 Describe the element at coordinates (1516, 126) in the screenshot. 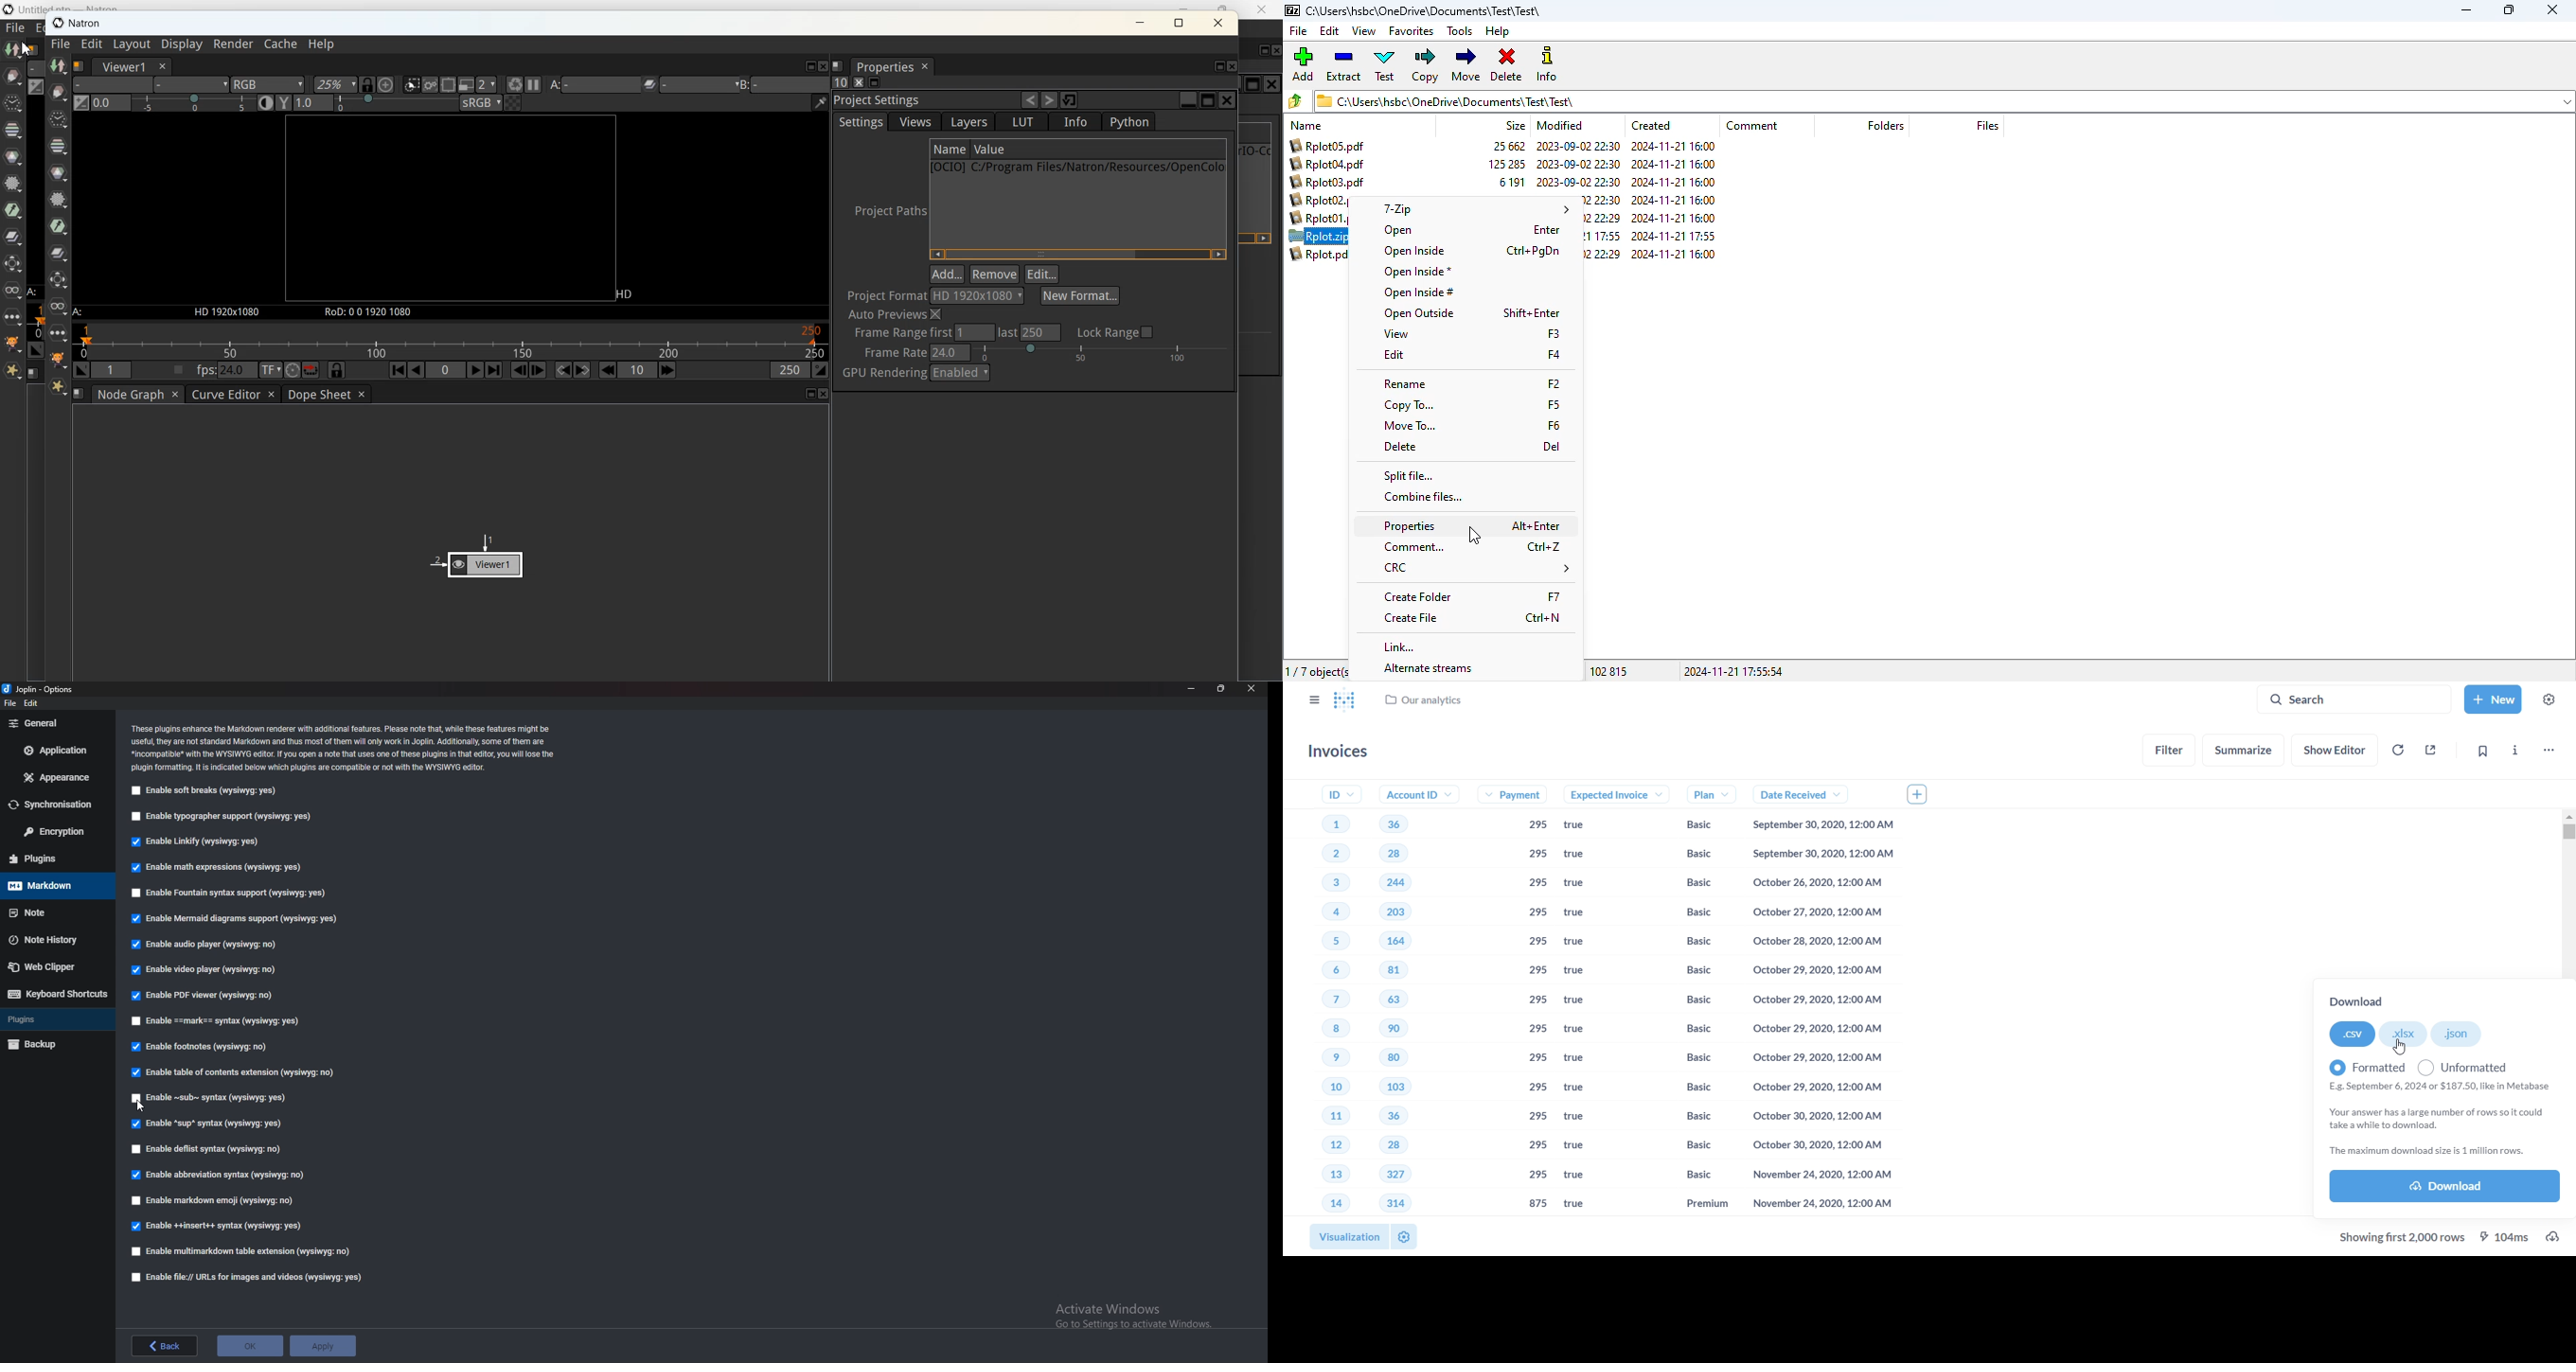

I see `size` at that location.